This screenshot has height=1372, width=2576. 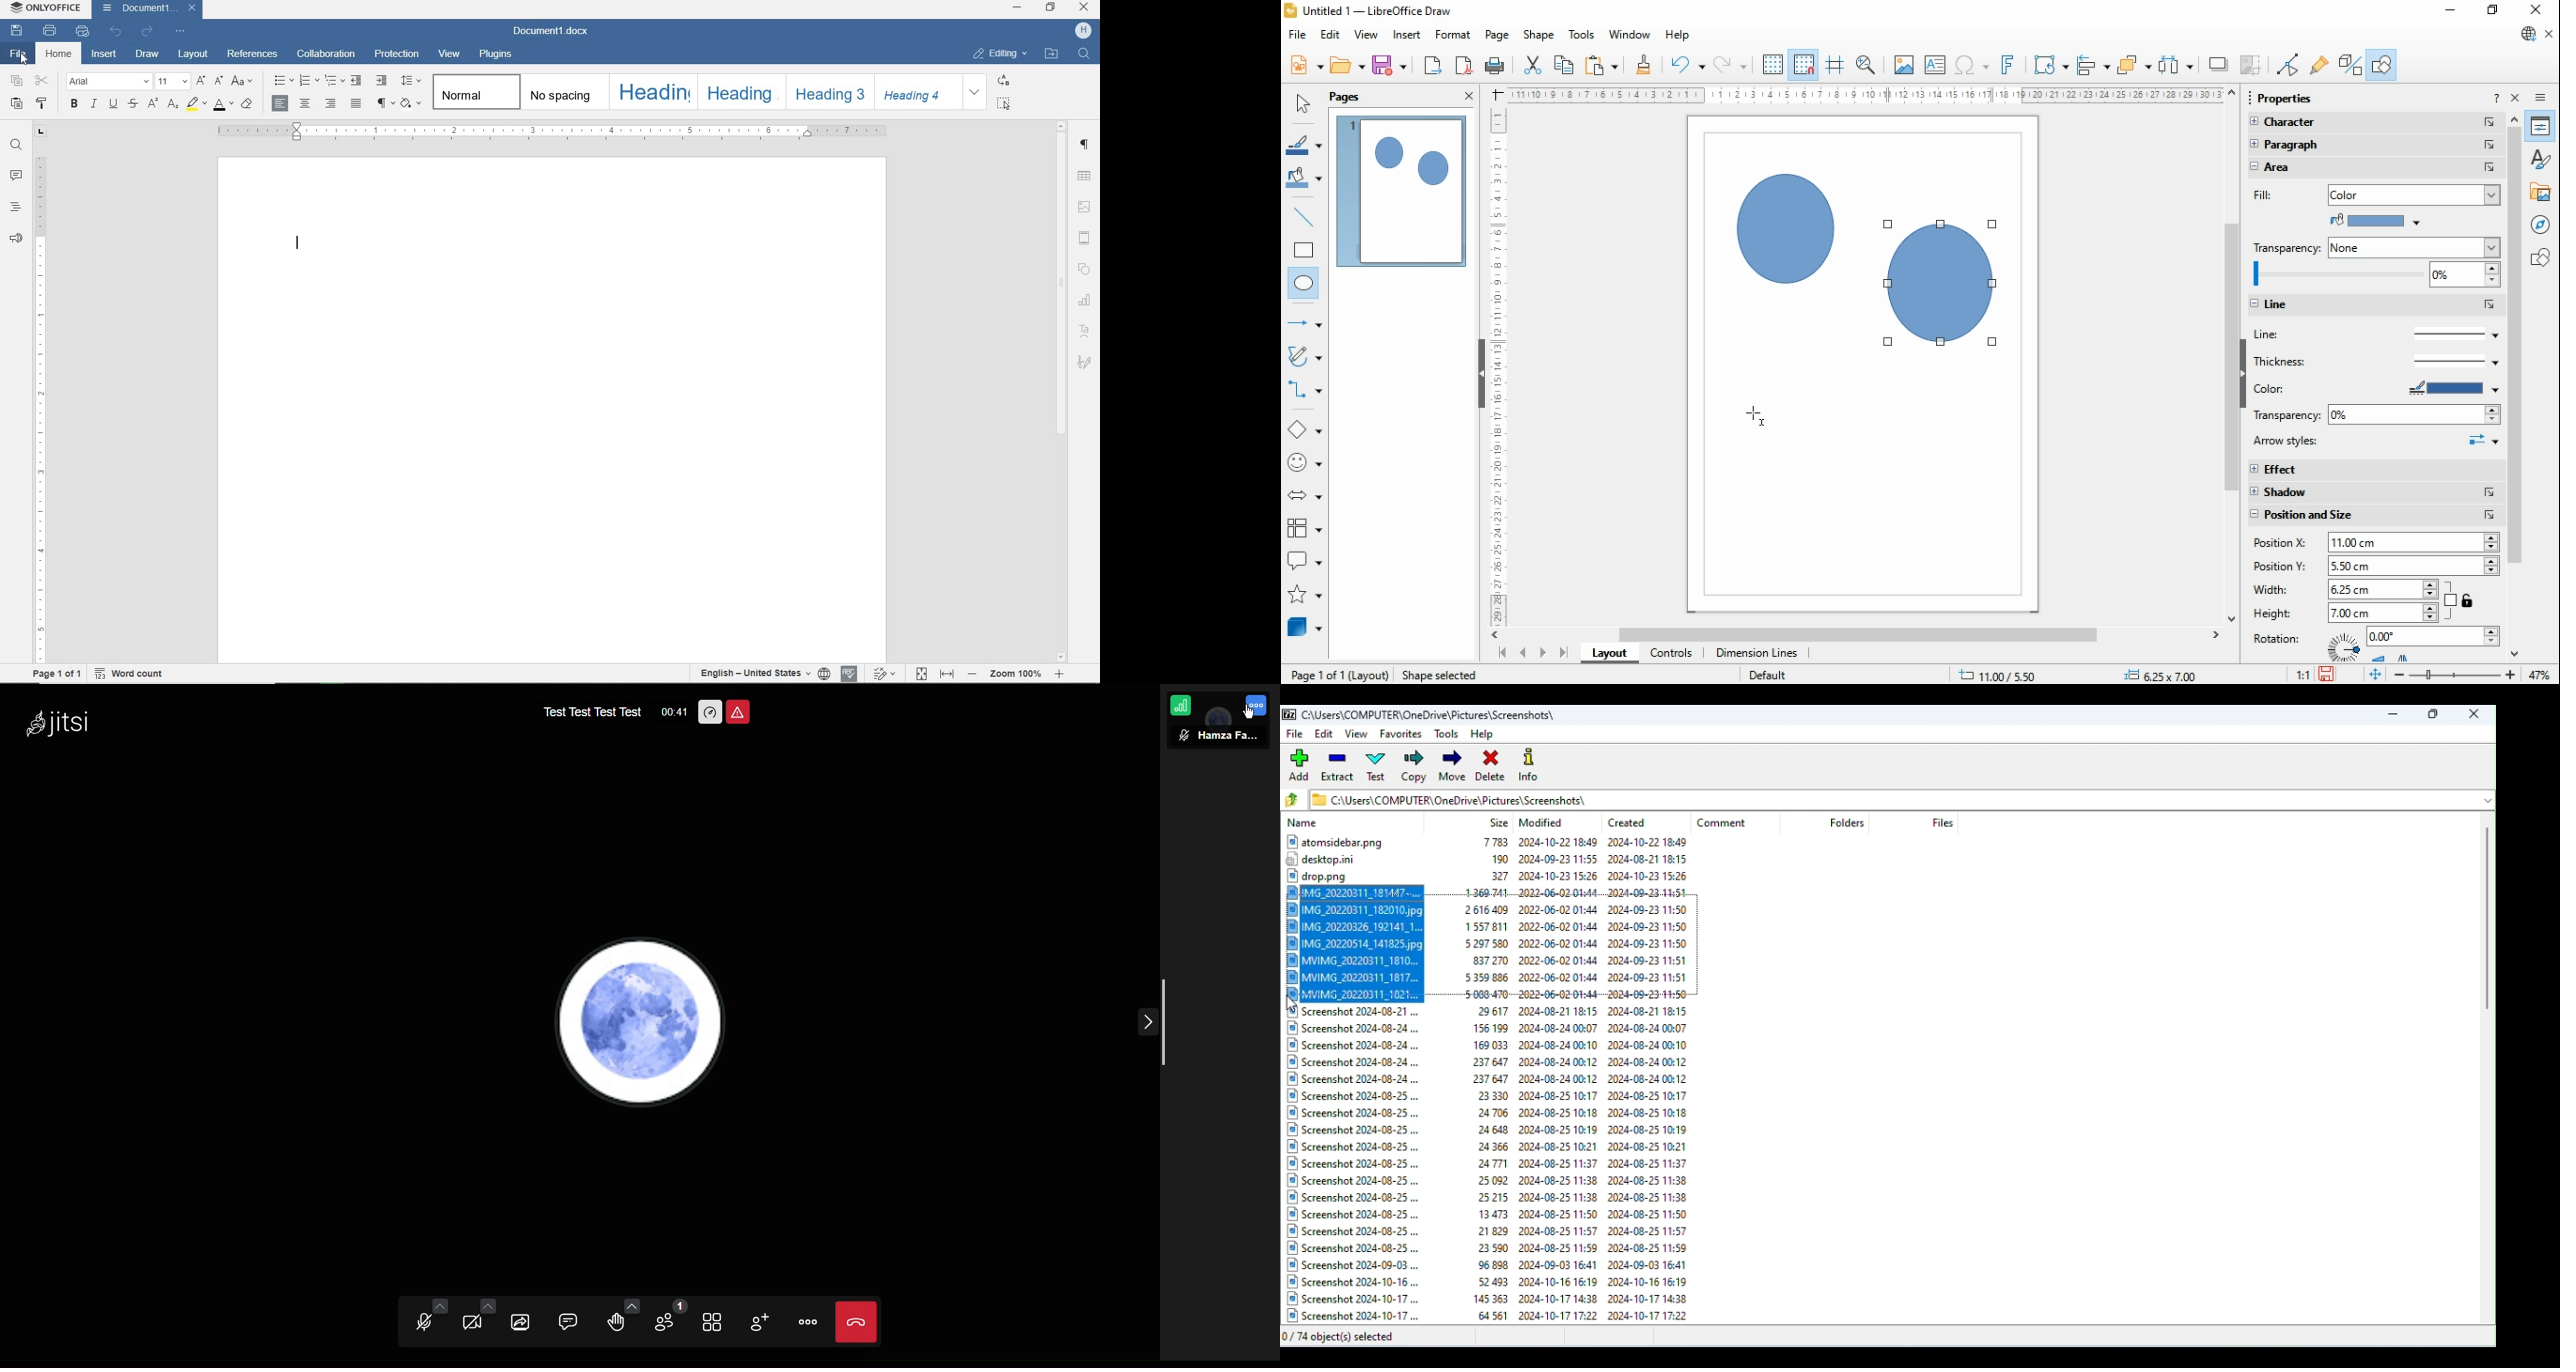 What do you see at coordinates (1086, 145) in the screenshot?
I see `paragraph settings` at bounding box center [1086, 145].